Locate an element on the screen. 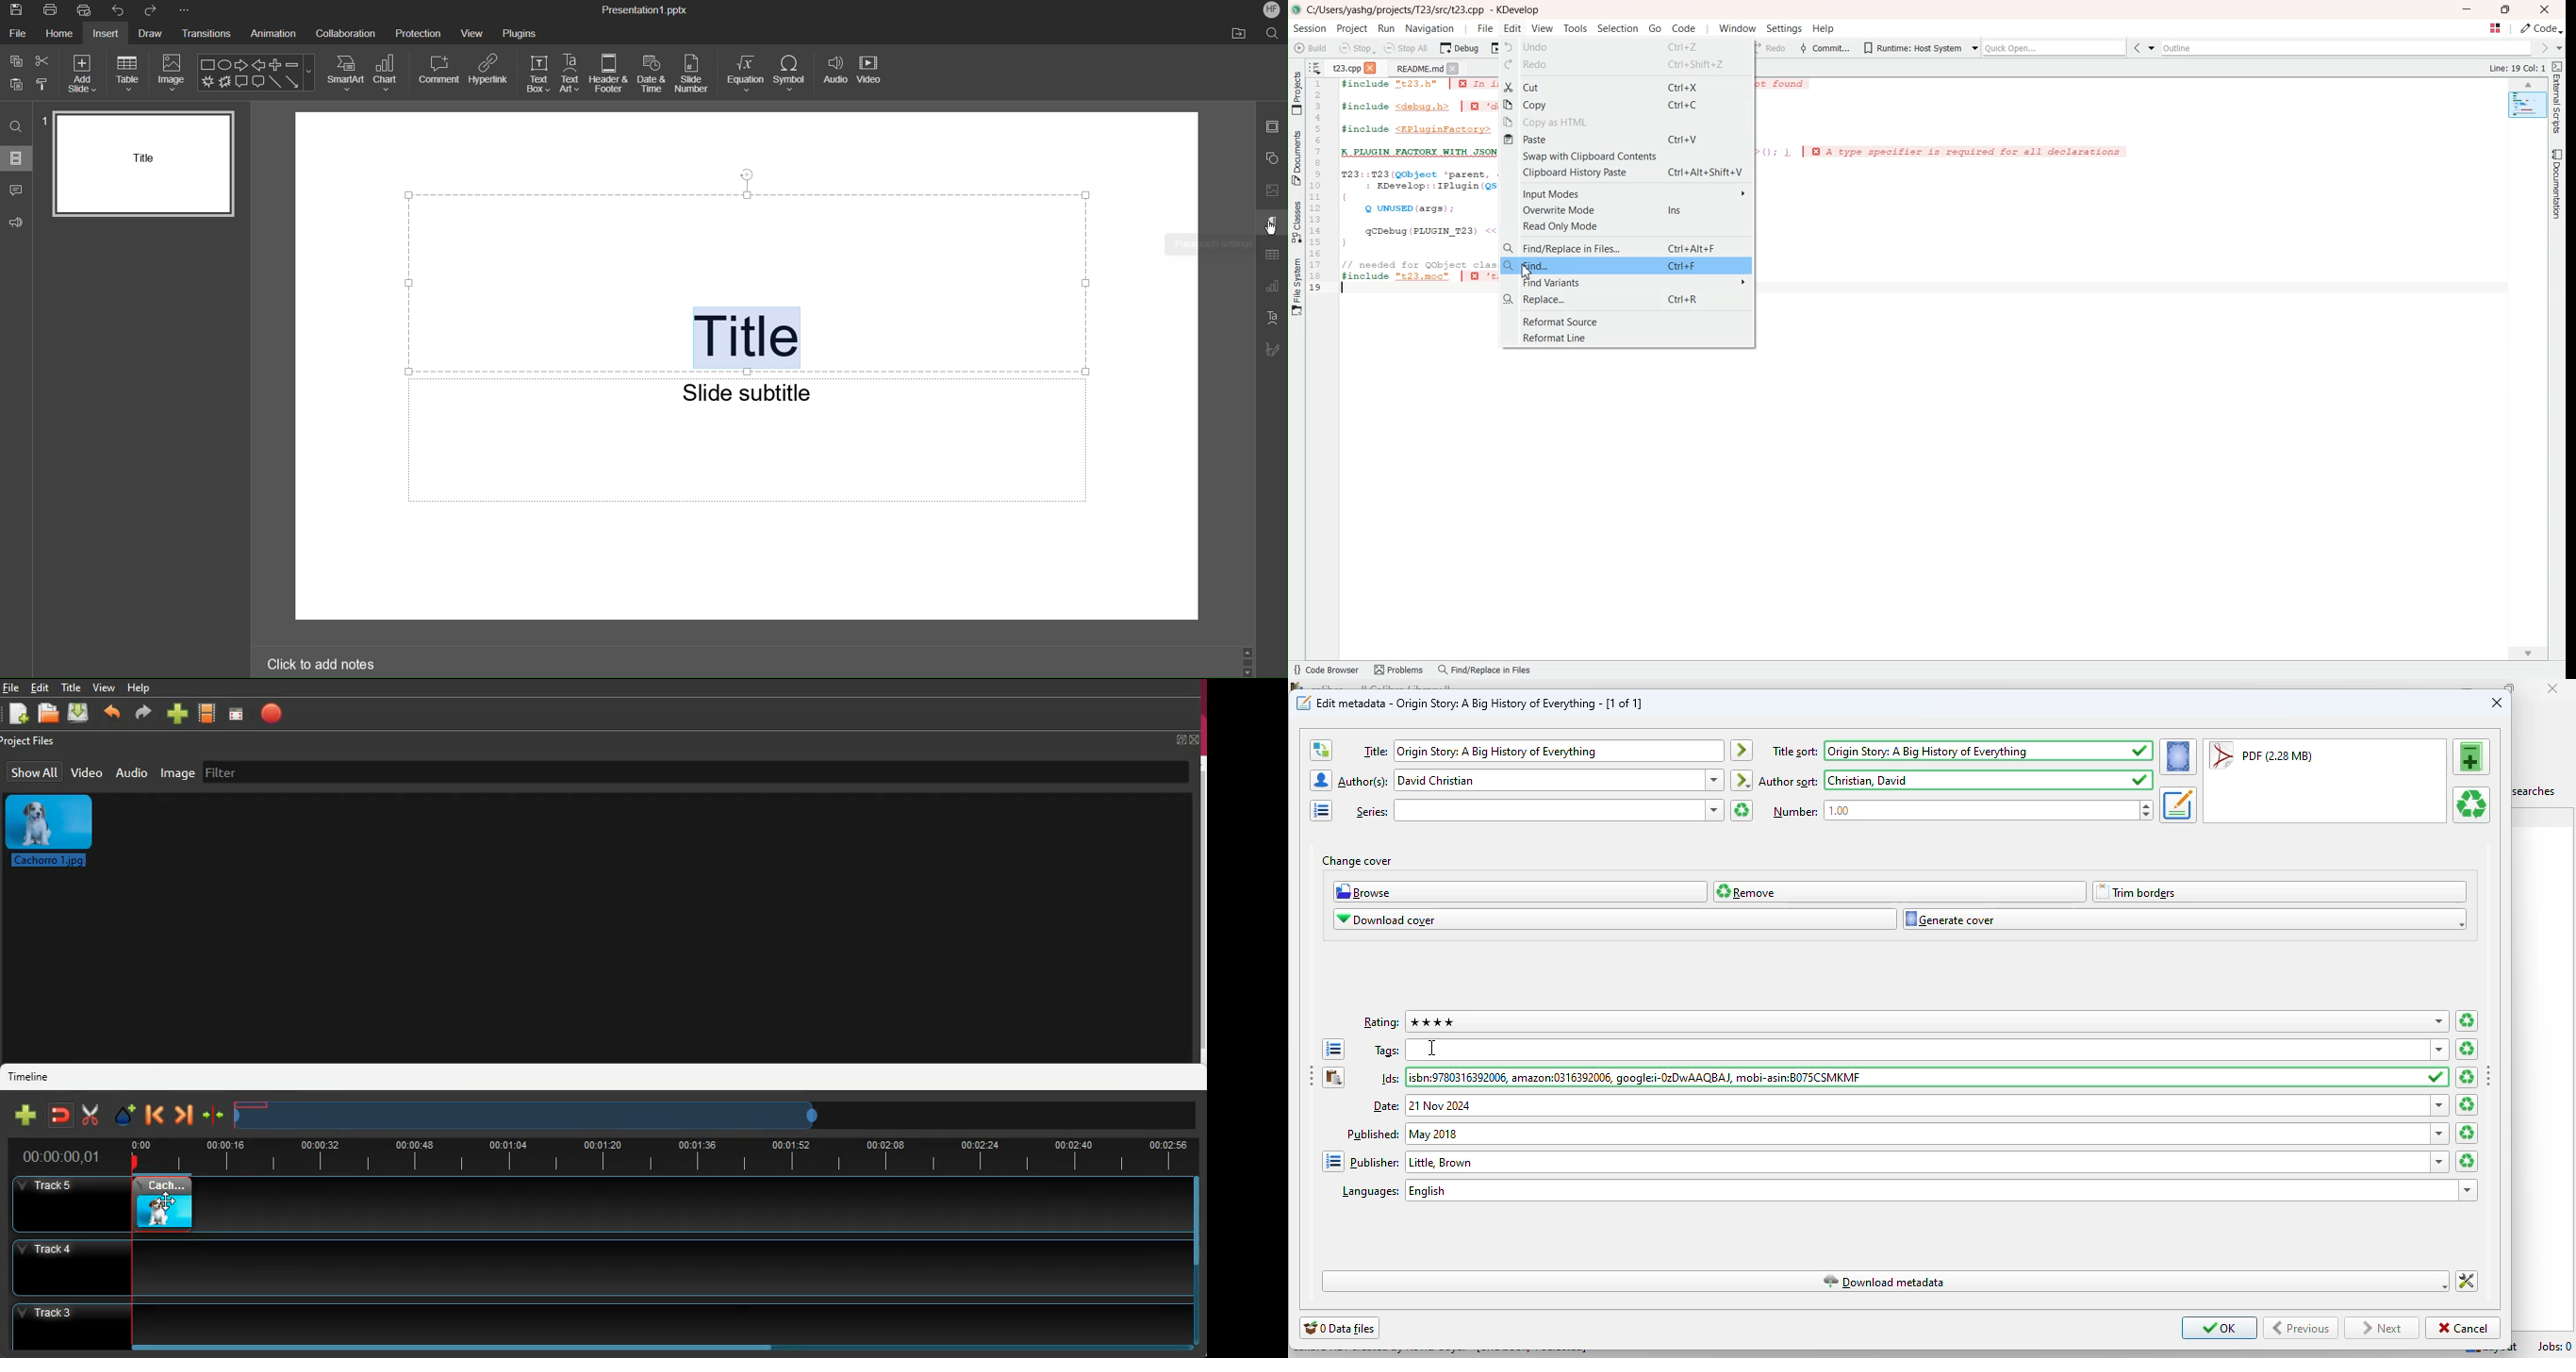 The image size is (2576, 1372). Video is located at coordinates (874, 75).